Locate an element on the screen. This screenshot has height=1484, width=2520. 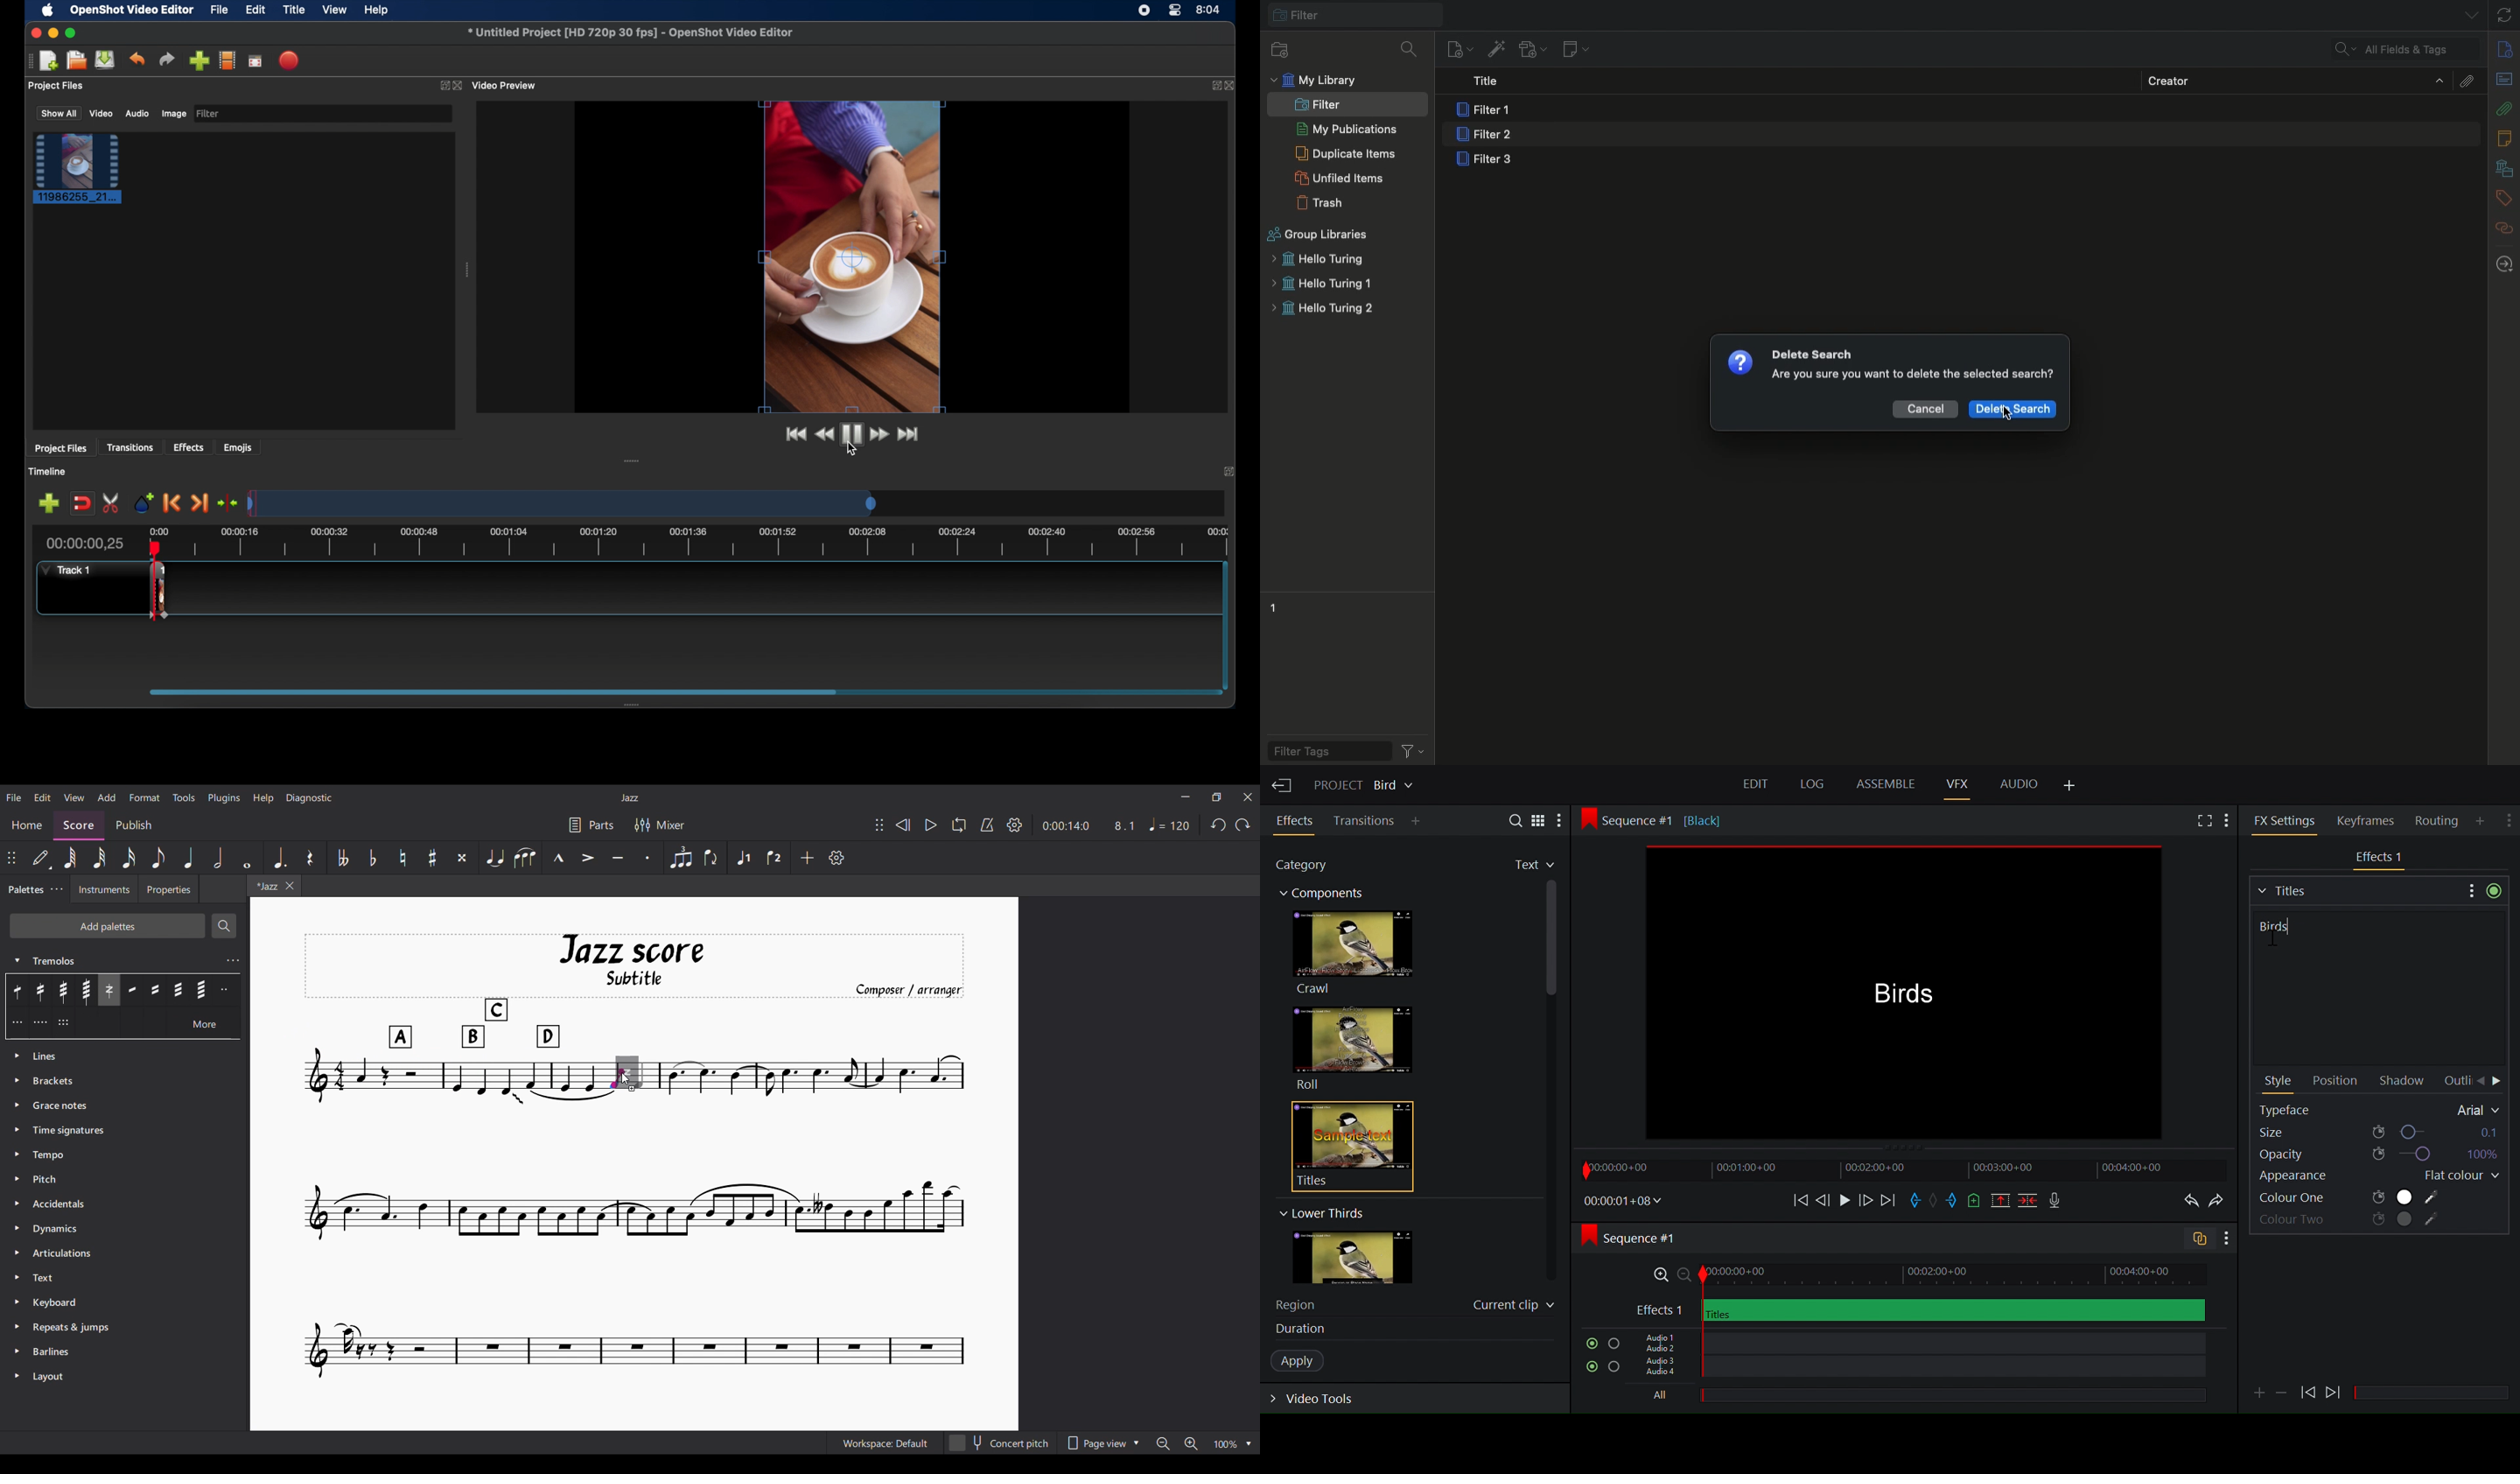
Close tab is located at coordinates (289, 885).